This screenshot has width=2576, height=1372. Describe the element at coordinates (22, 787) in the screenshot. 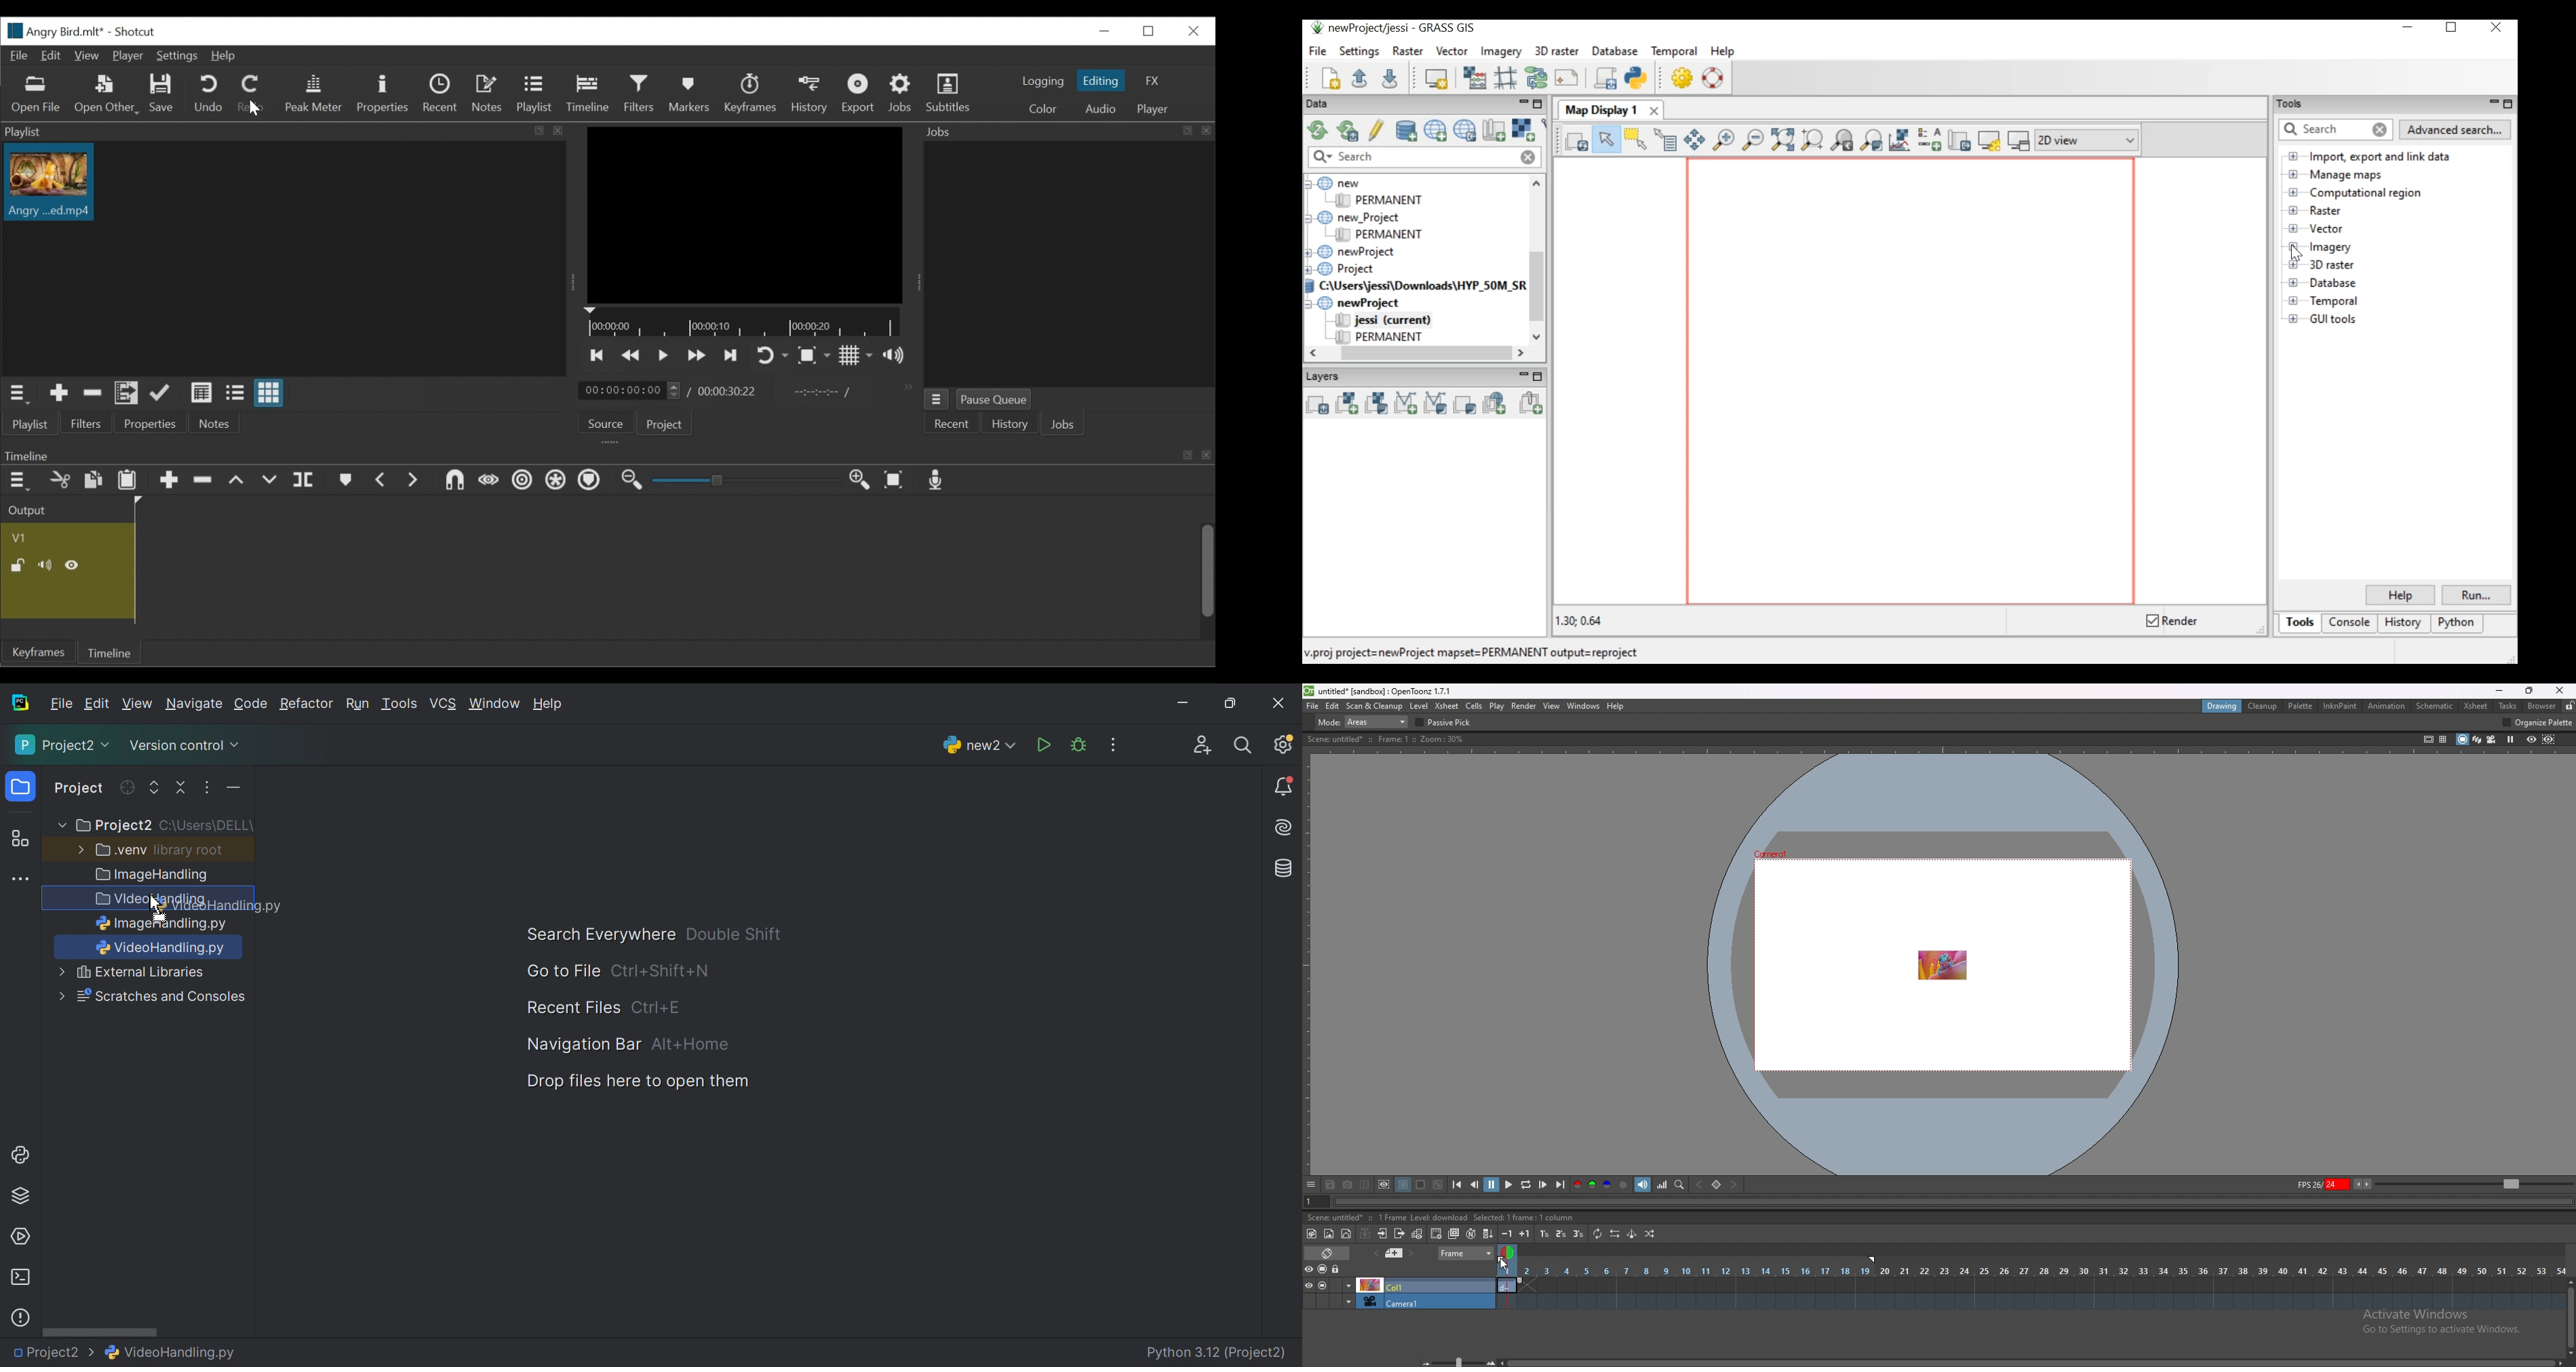

I see `Project icon` at that location.